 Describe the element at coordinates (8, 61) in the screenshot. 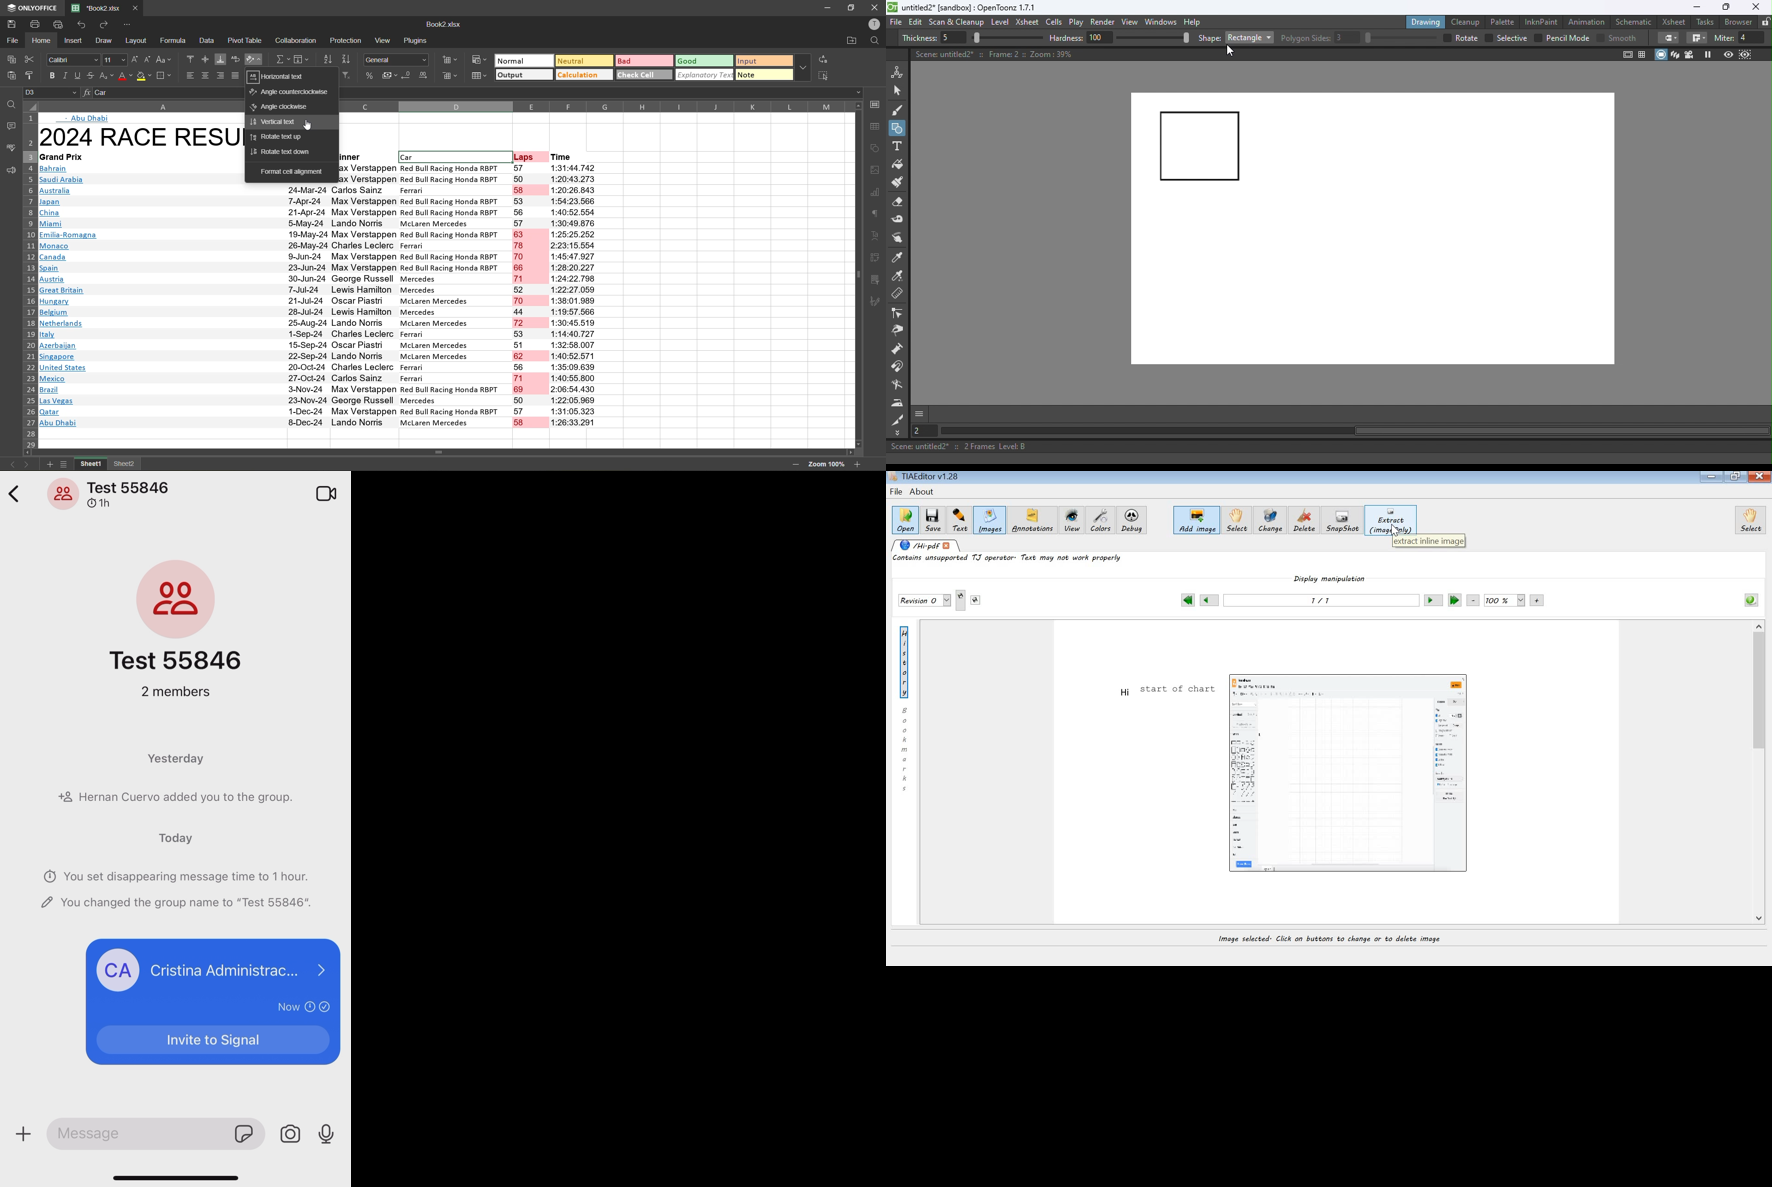

I see `copy` at that location.